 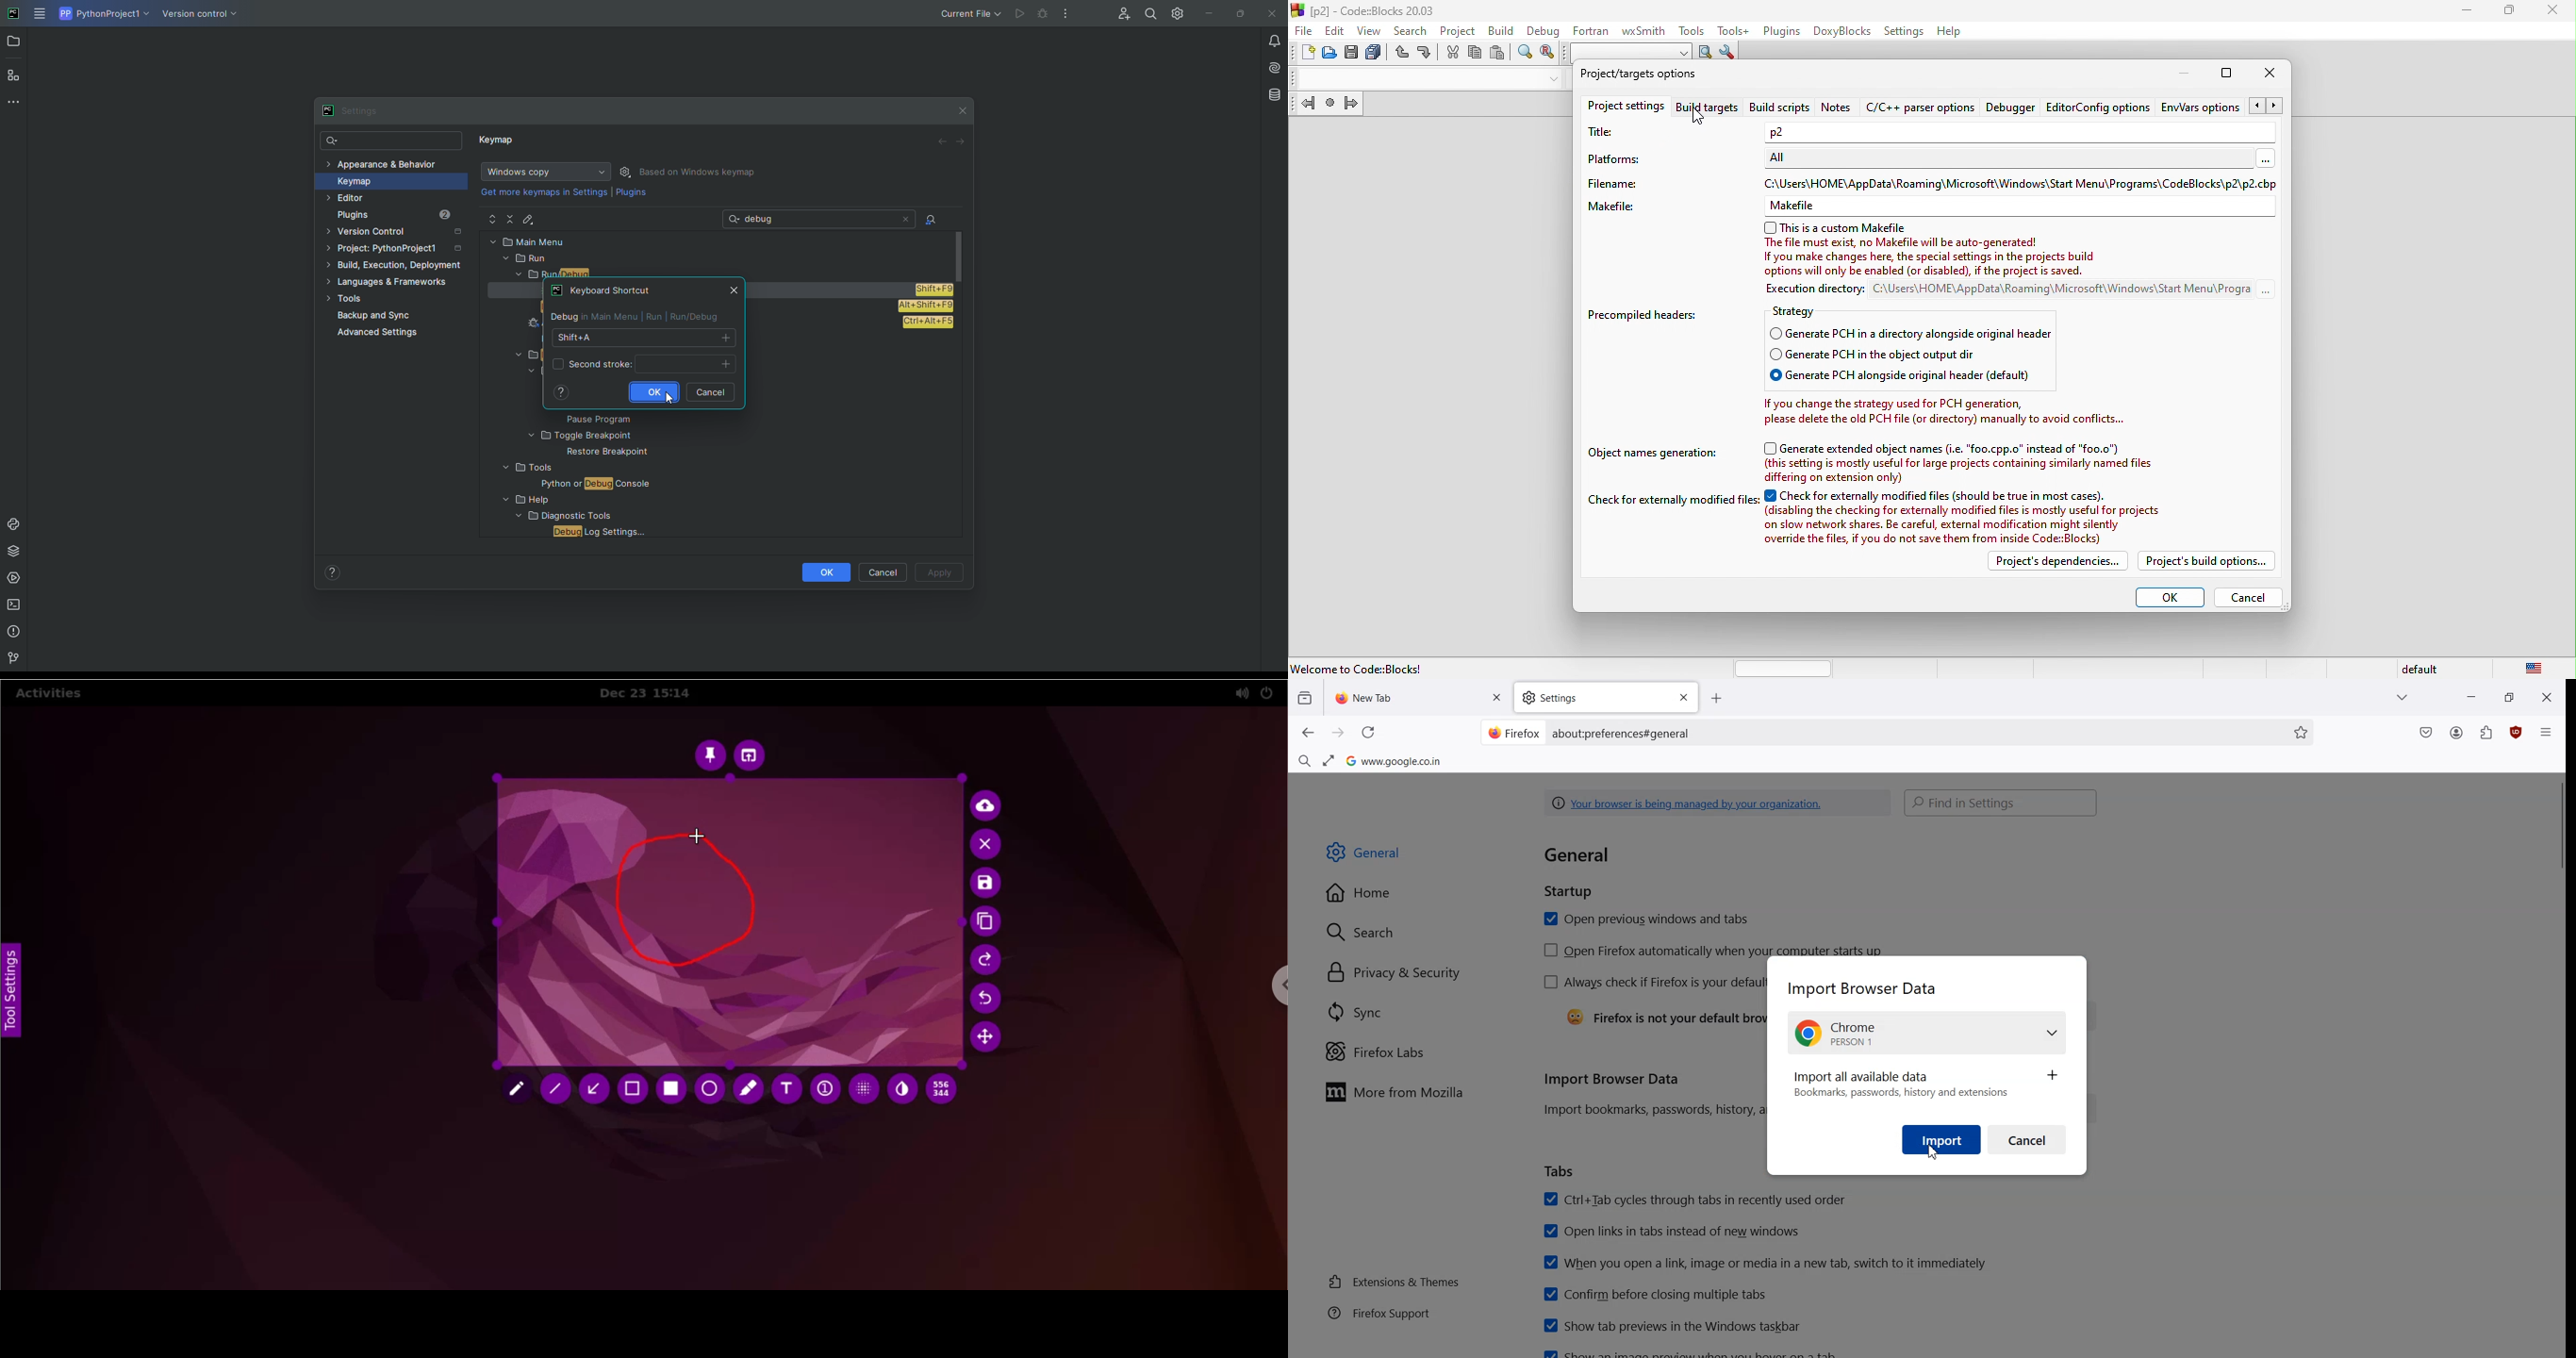 What do you see at coordinates (1547, 54) in the screenshot?
I see `replace` at bounding box center [1547, 54].